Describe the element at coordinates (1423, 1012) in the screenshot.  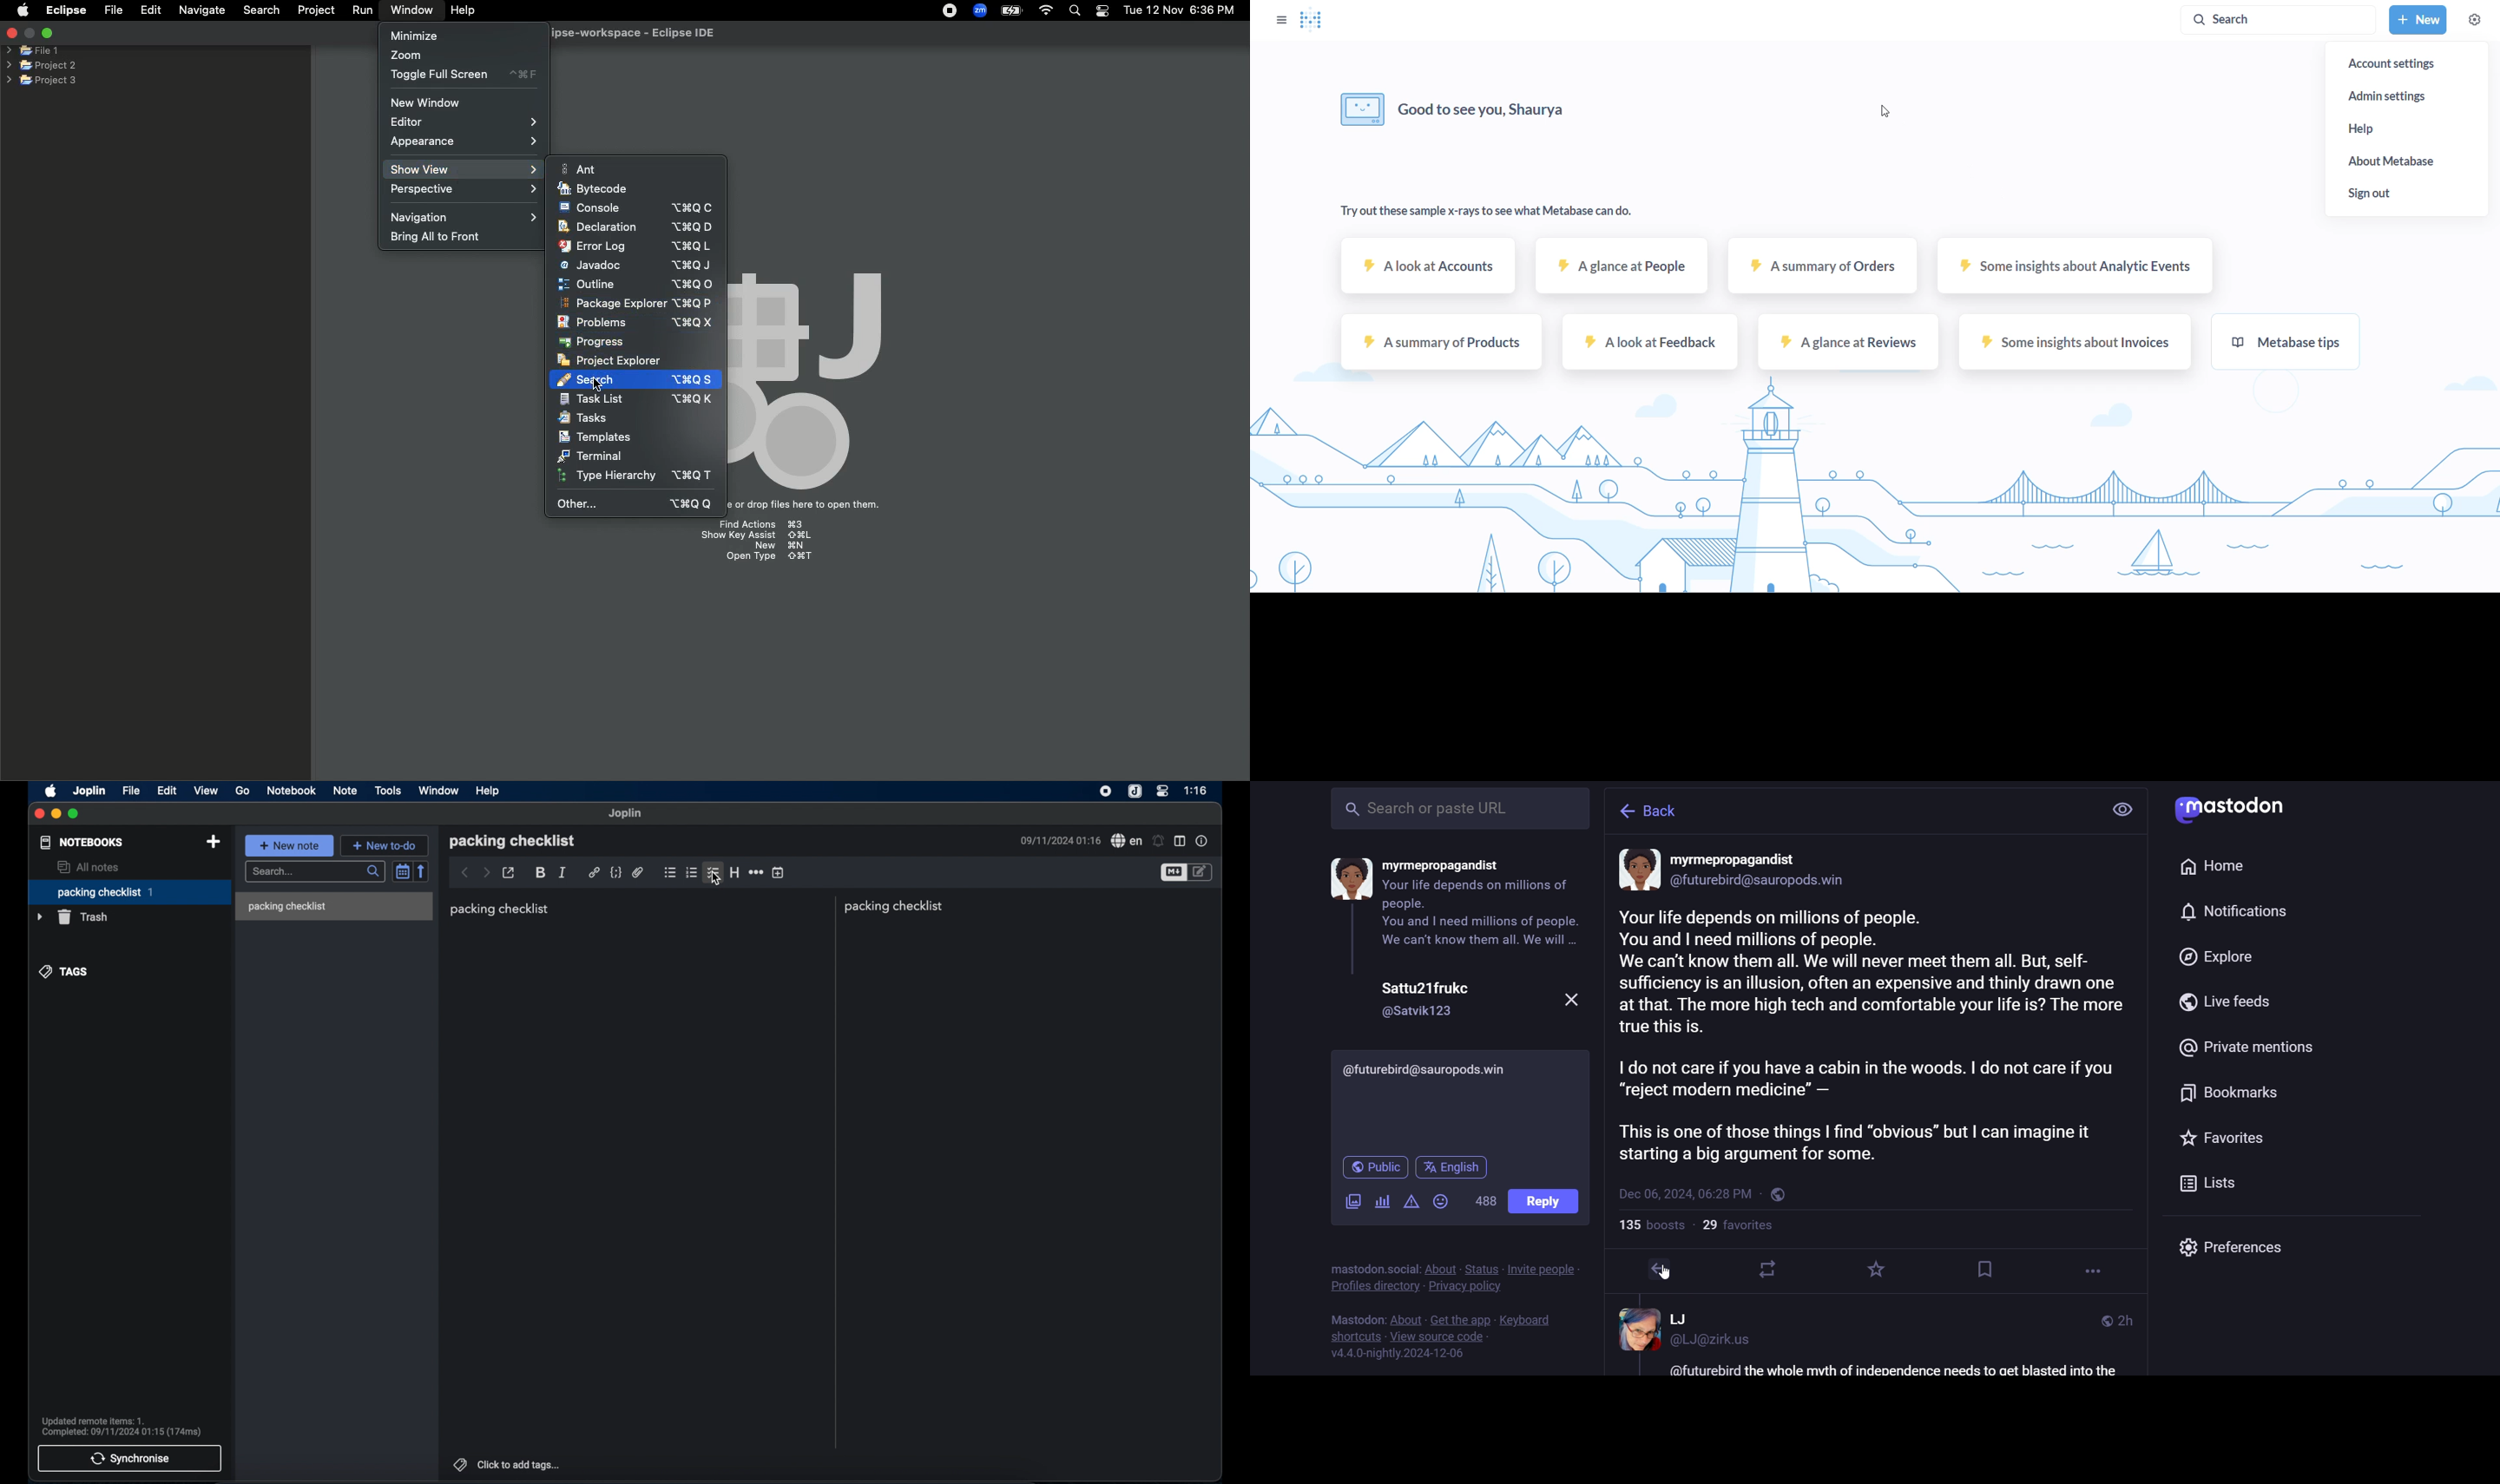
I see `id` at that location.